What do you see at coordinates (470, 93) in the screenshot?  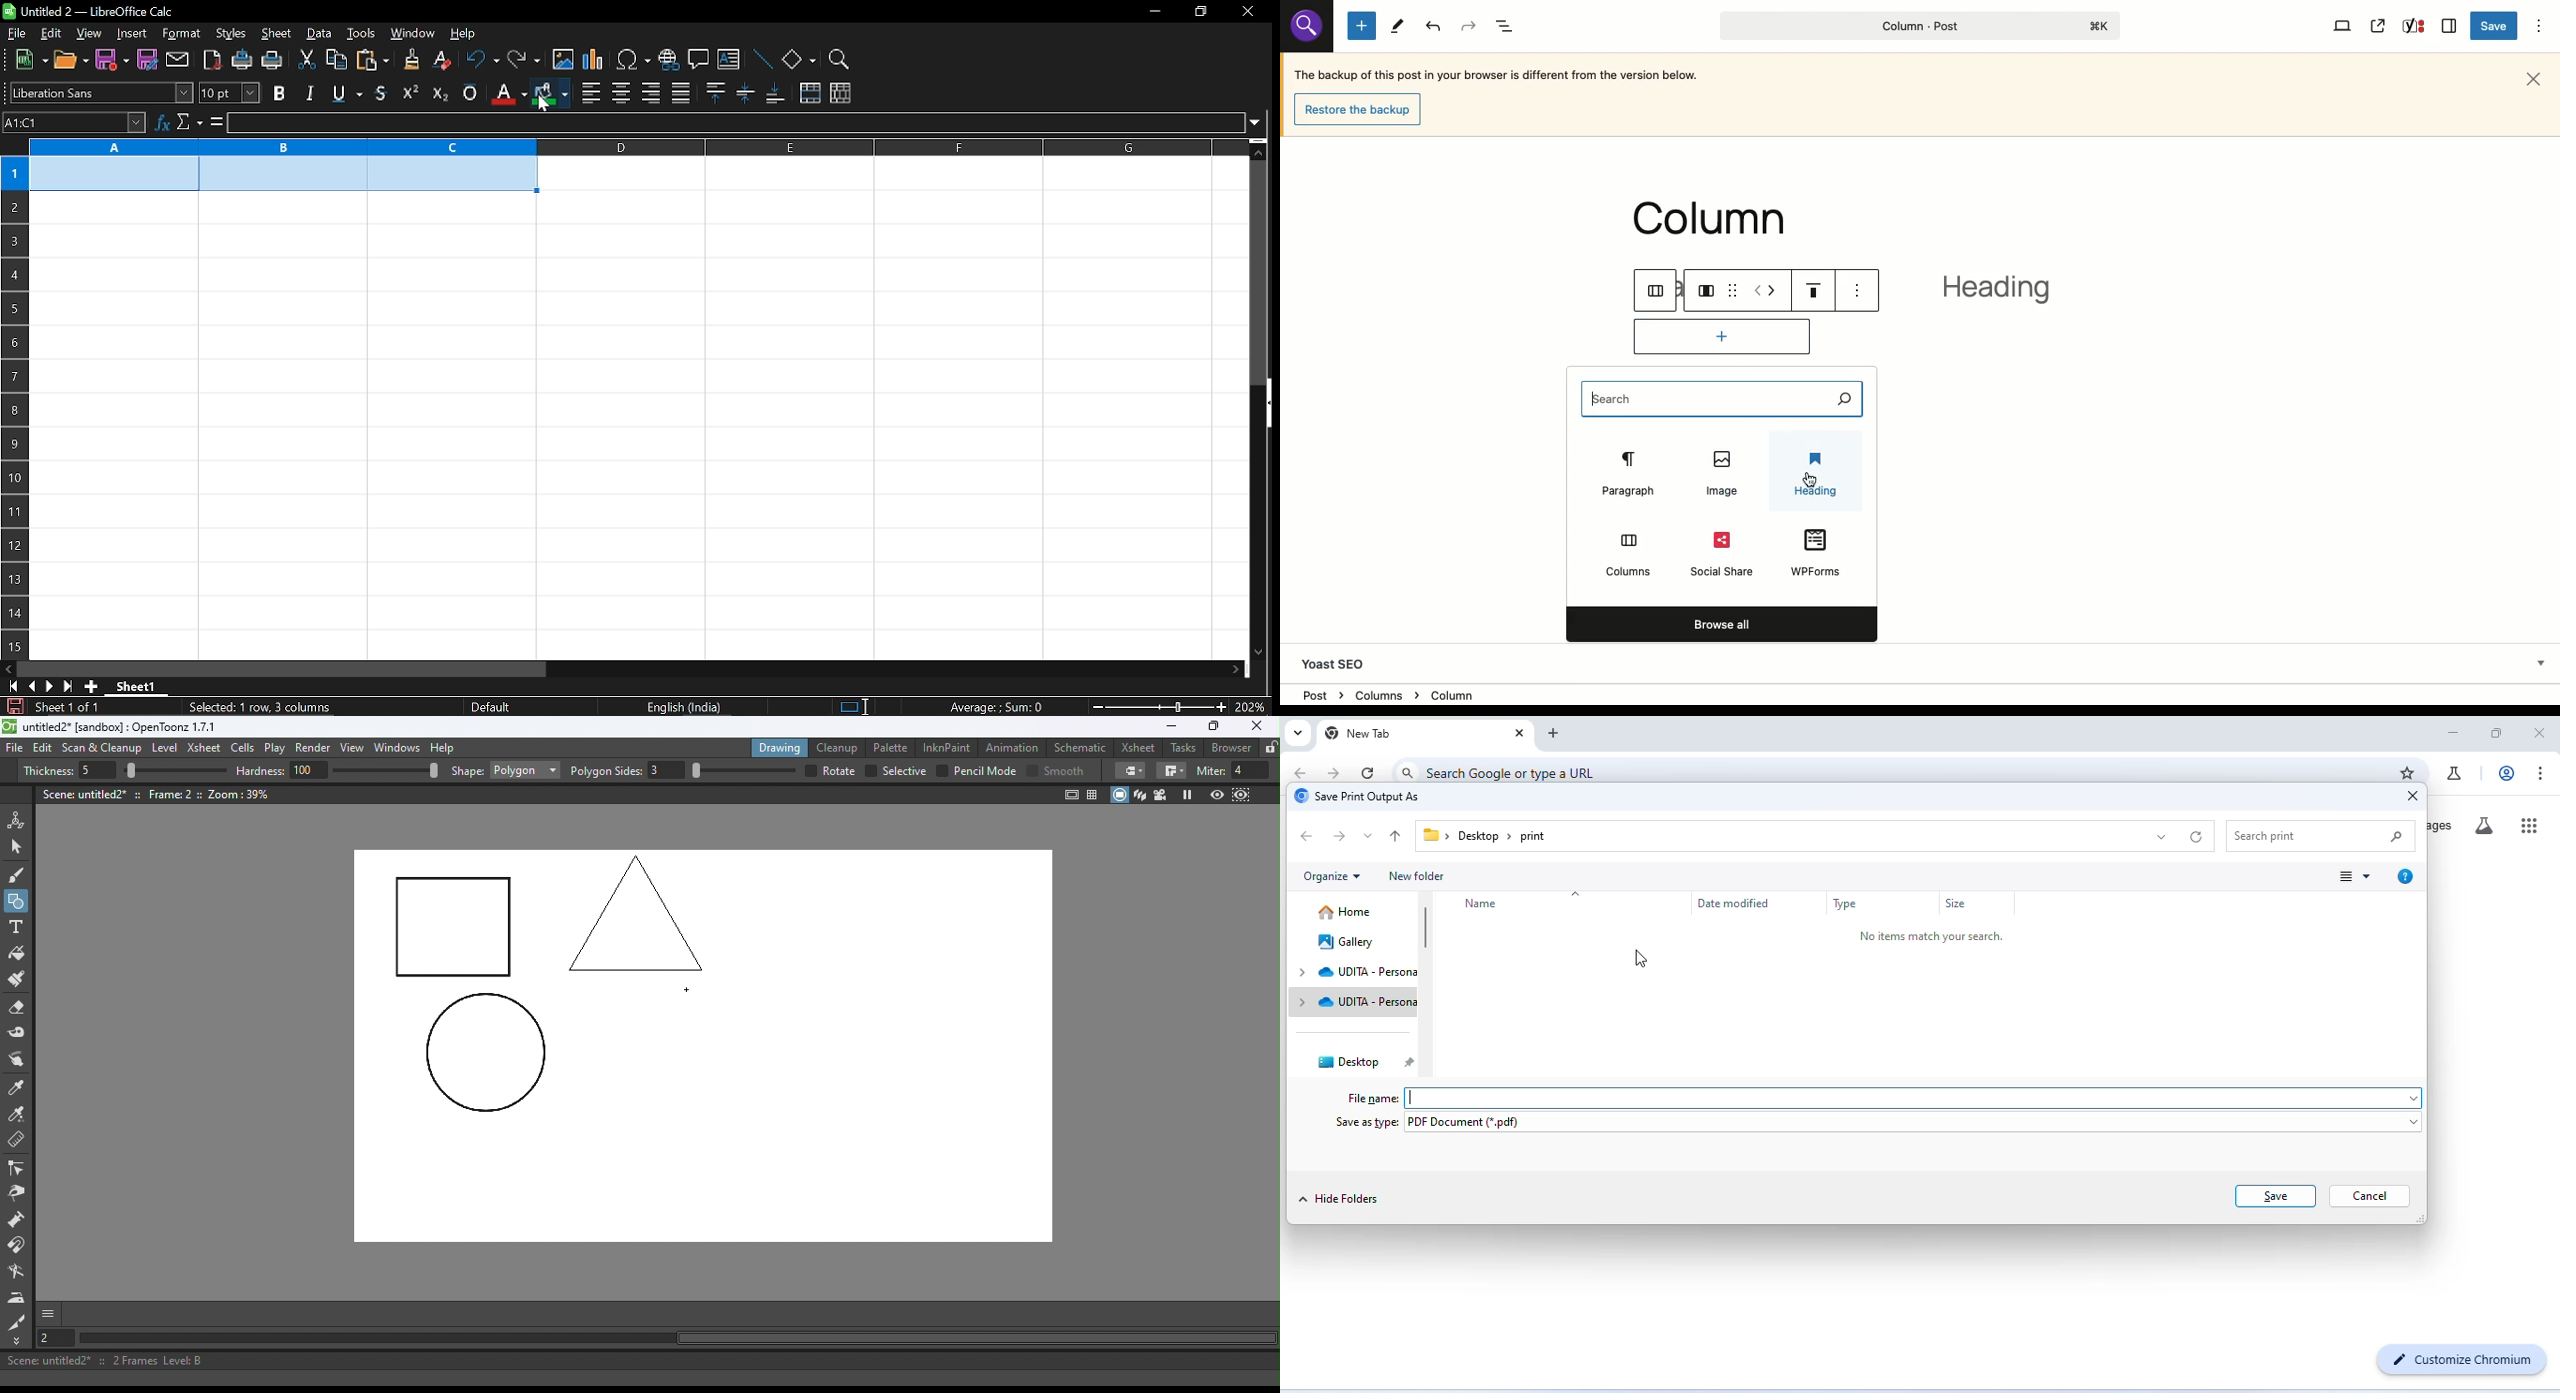 I see `overline` at bounding box center [470, 93].